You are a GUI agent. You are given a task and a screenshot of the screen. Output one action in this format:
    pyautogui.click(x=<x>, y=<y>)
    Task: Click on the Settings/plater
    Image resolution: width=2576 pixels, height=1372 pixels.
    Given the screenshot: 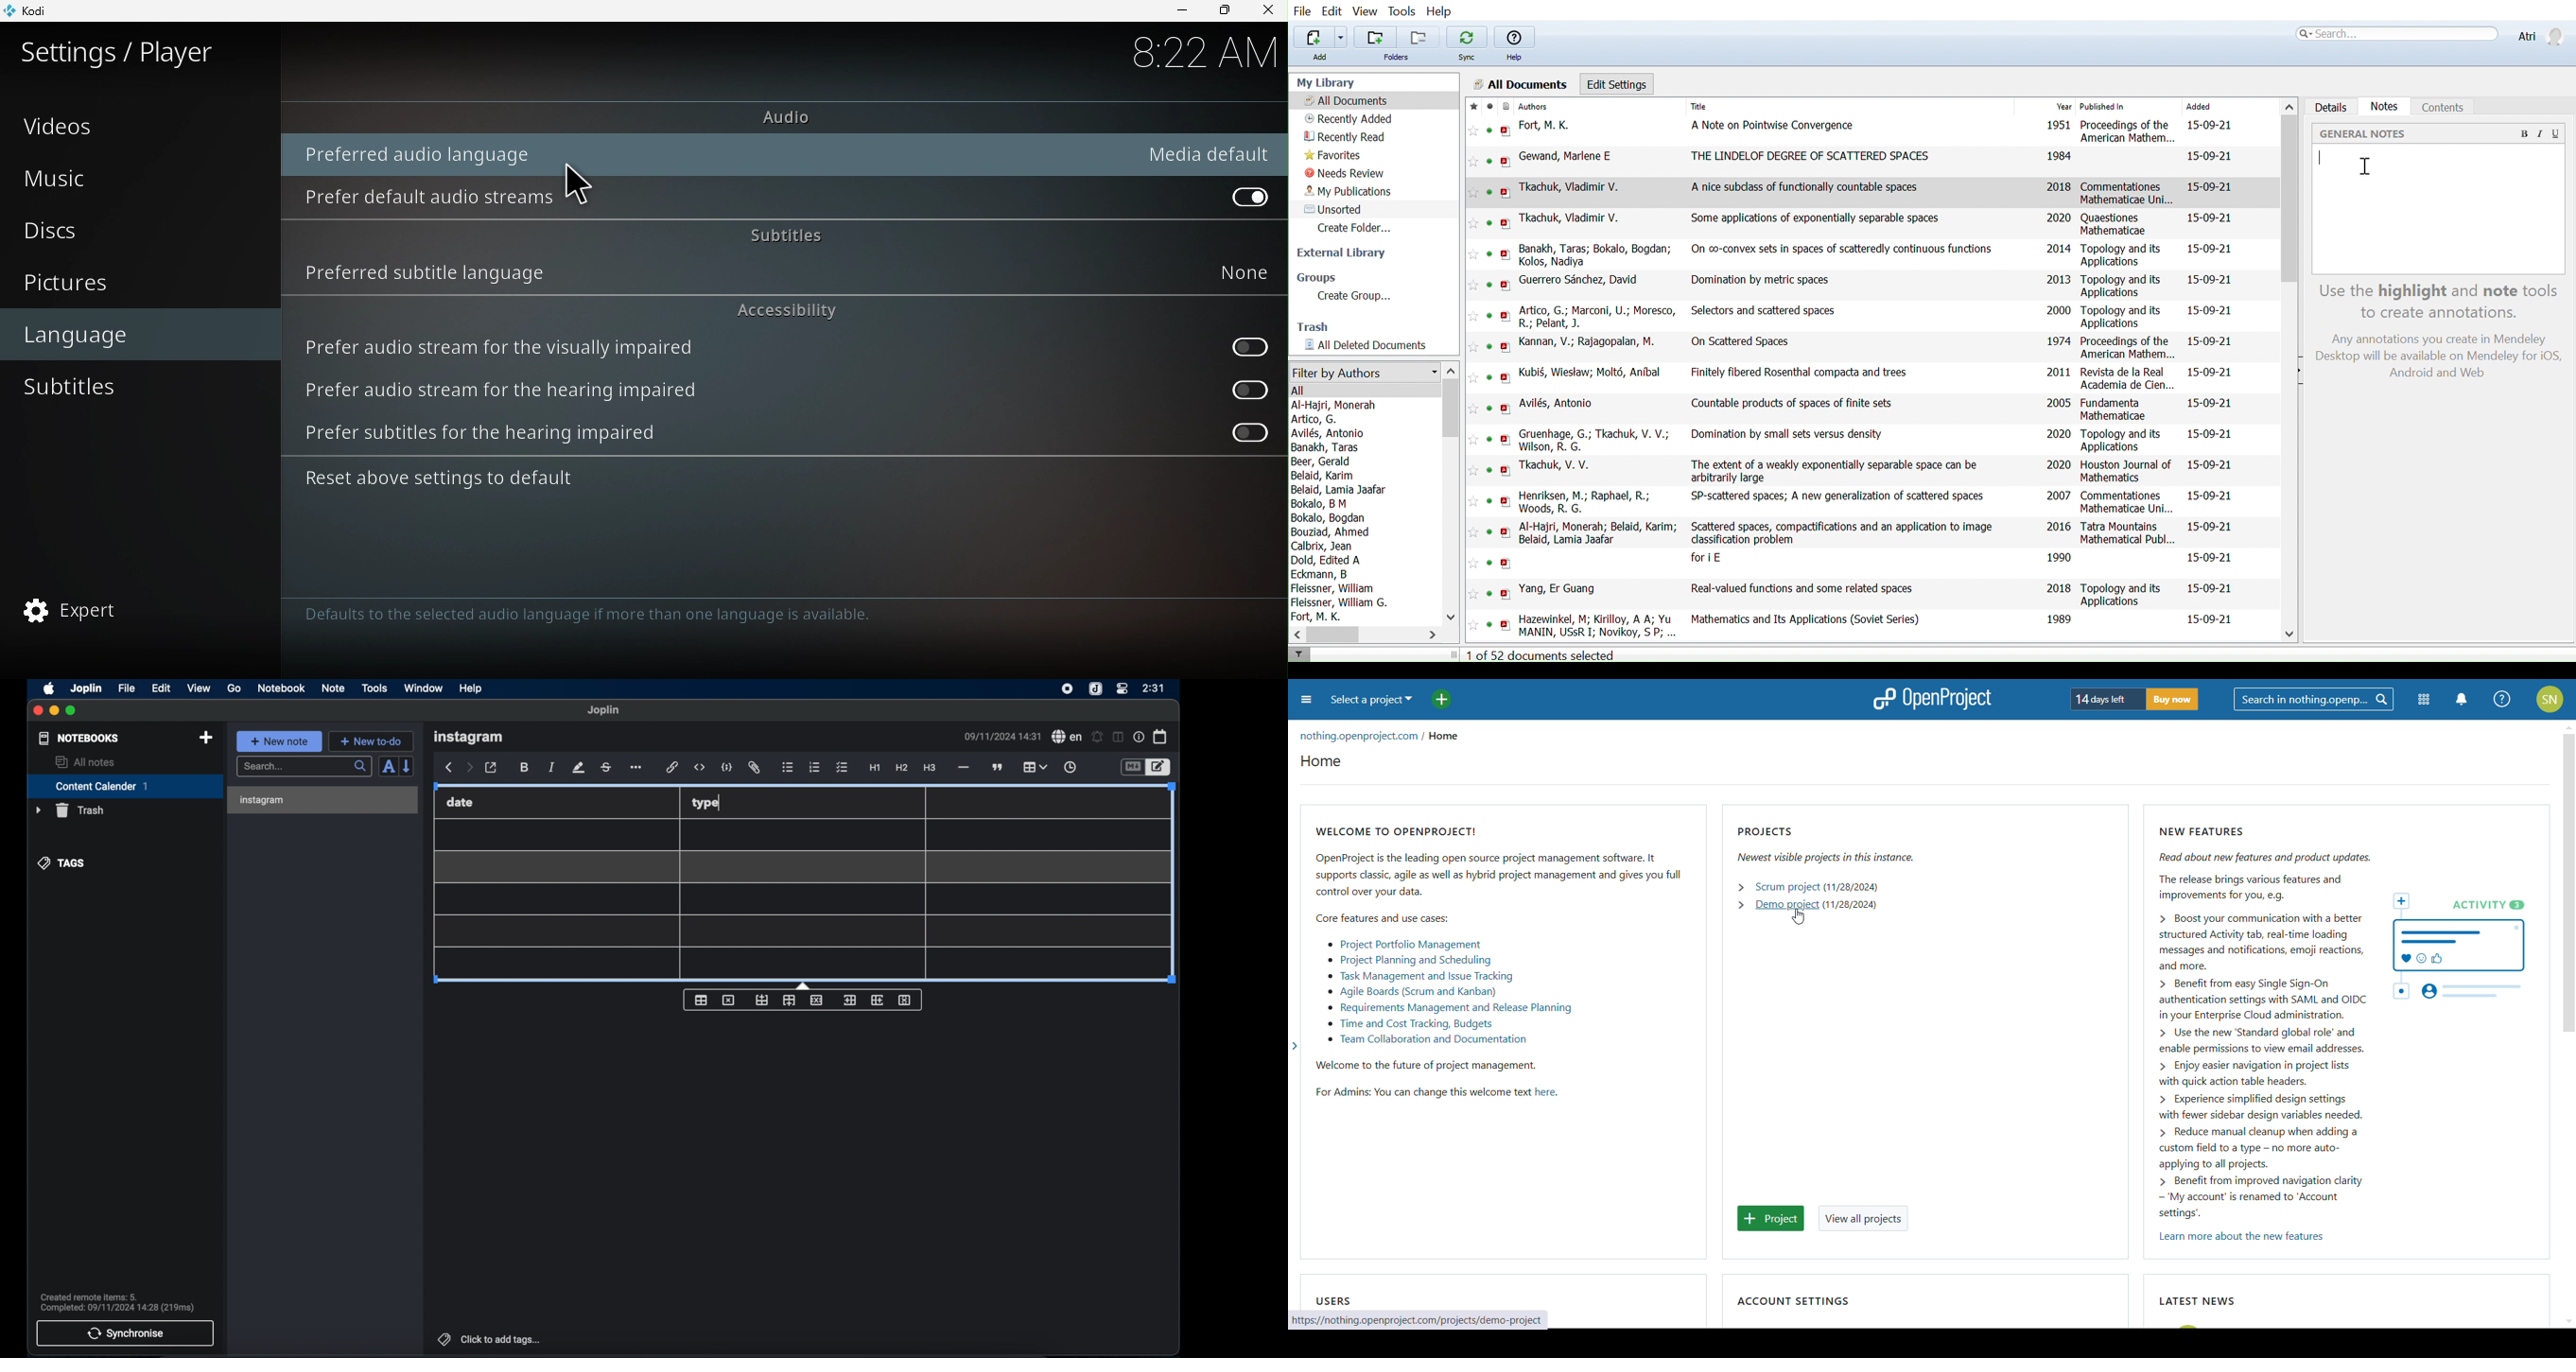 What is the action you would take?
    pyautogui.click(x=120, y=52)
    